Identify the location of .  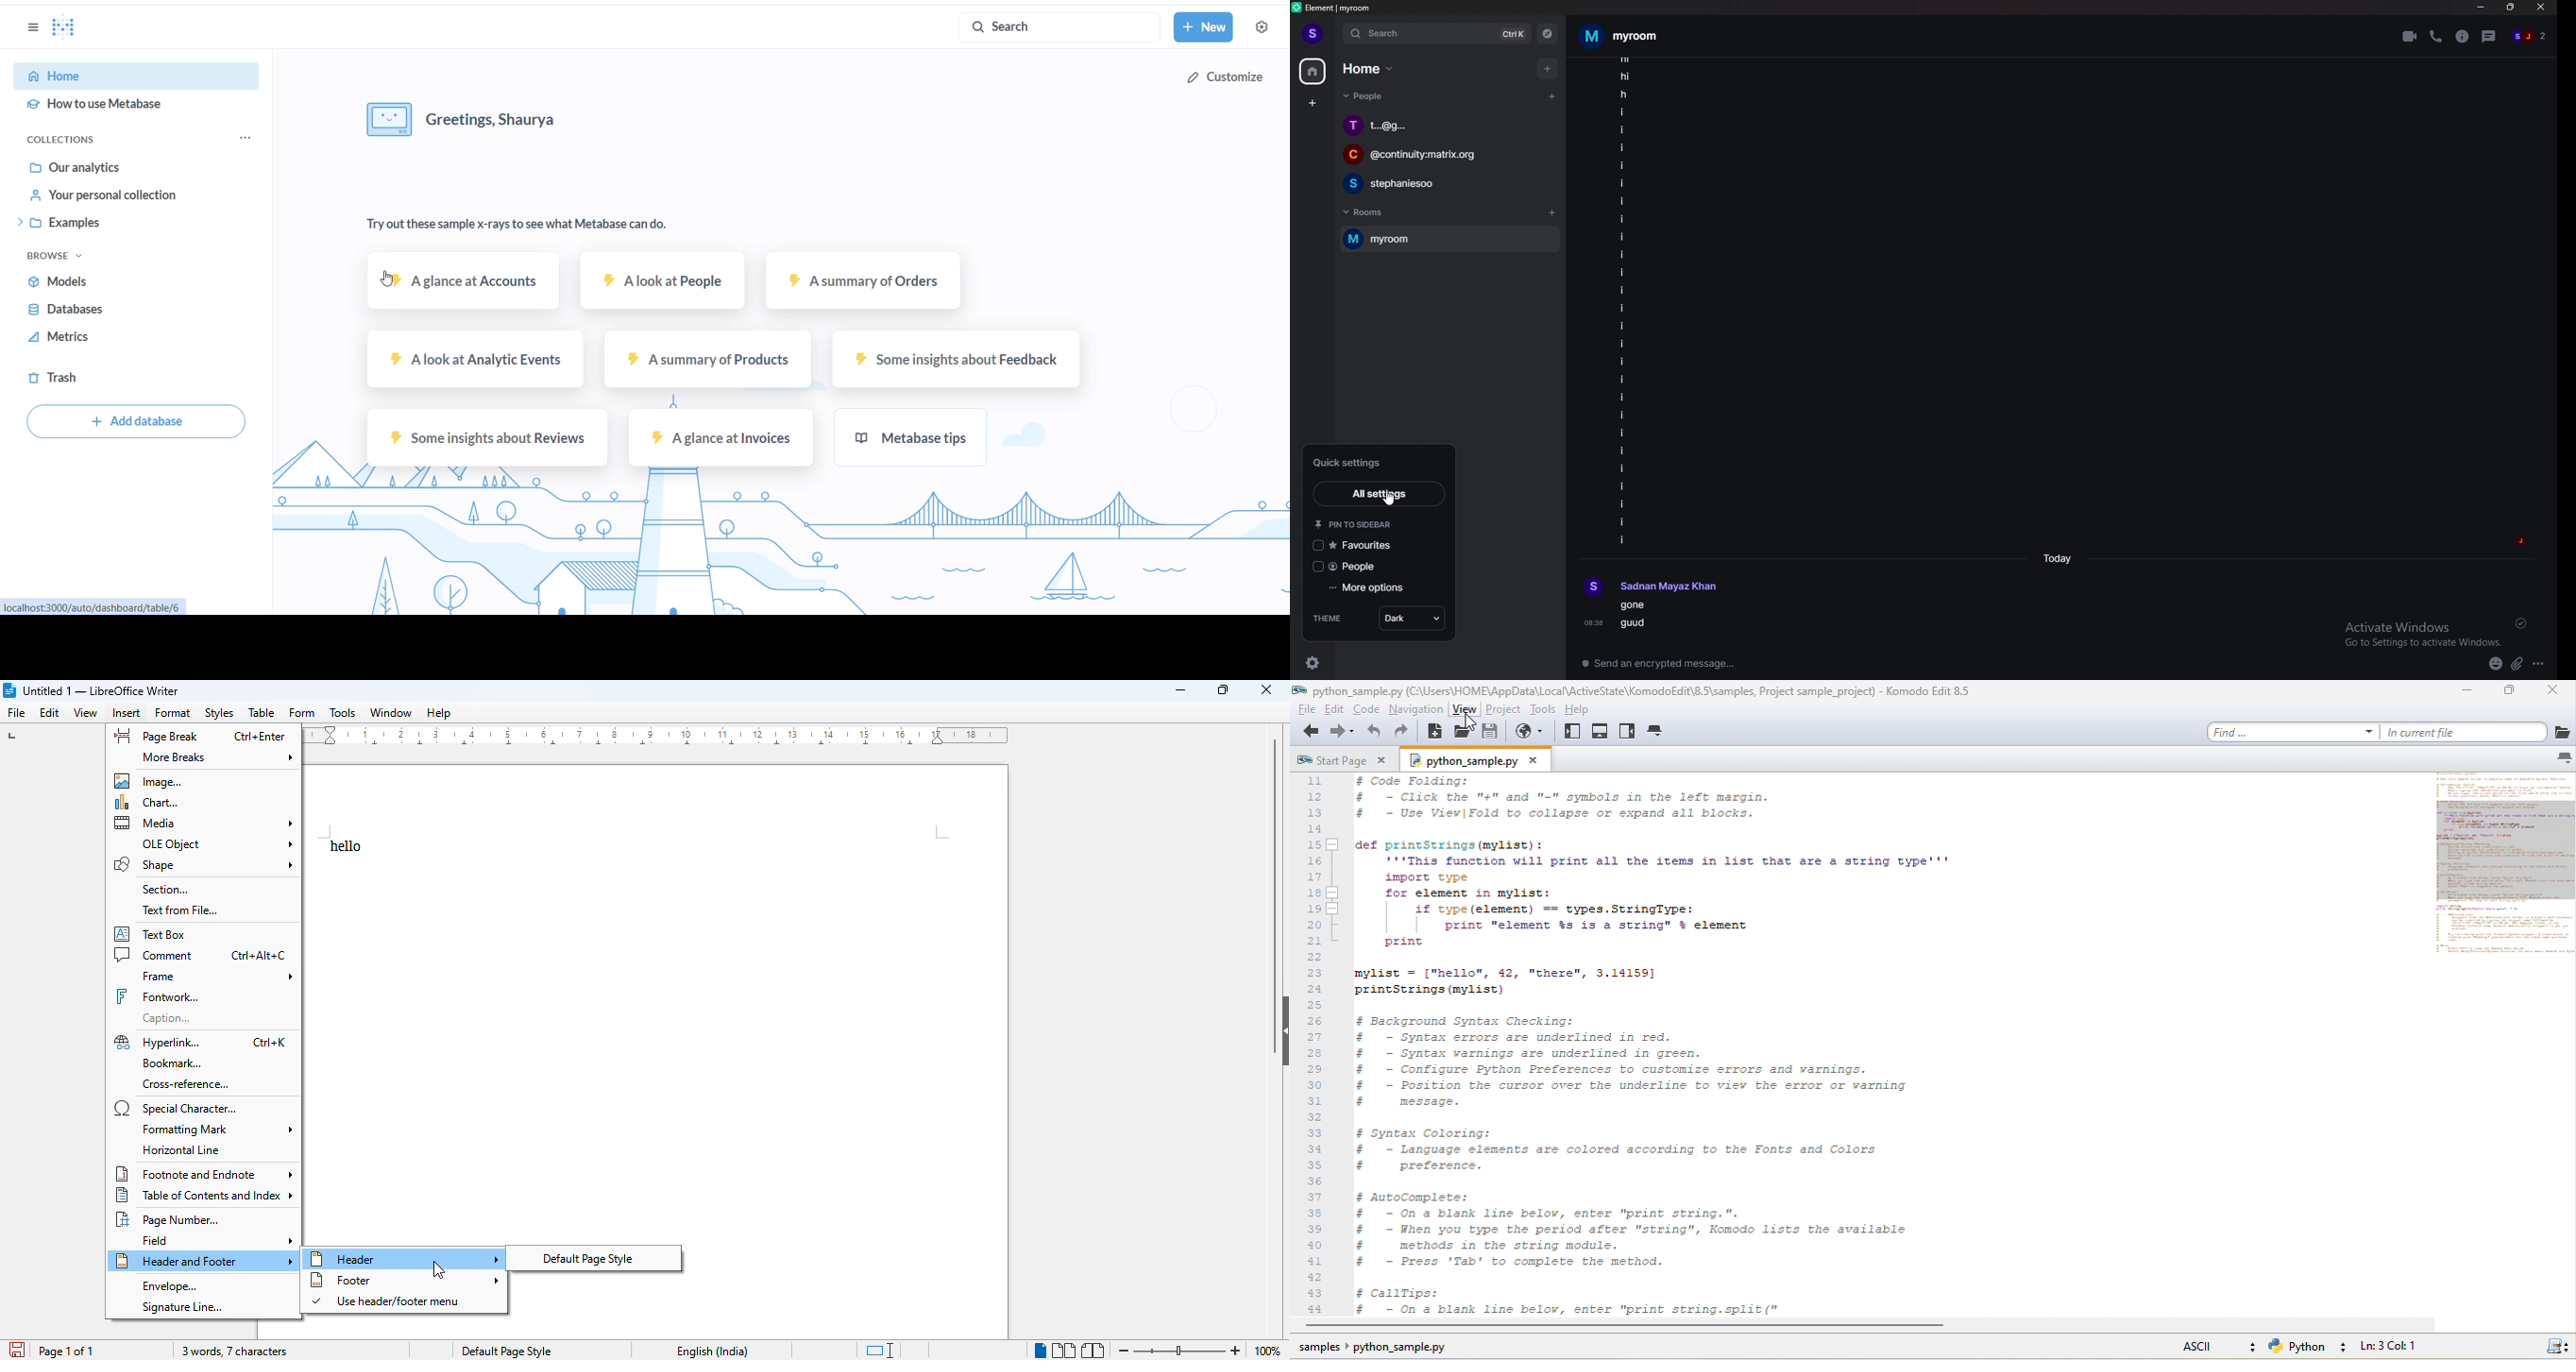
(1621, 617).